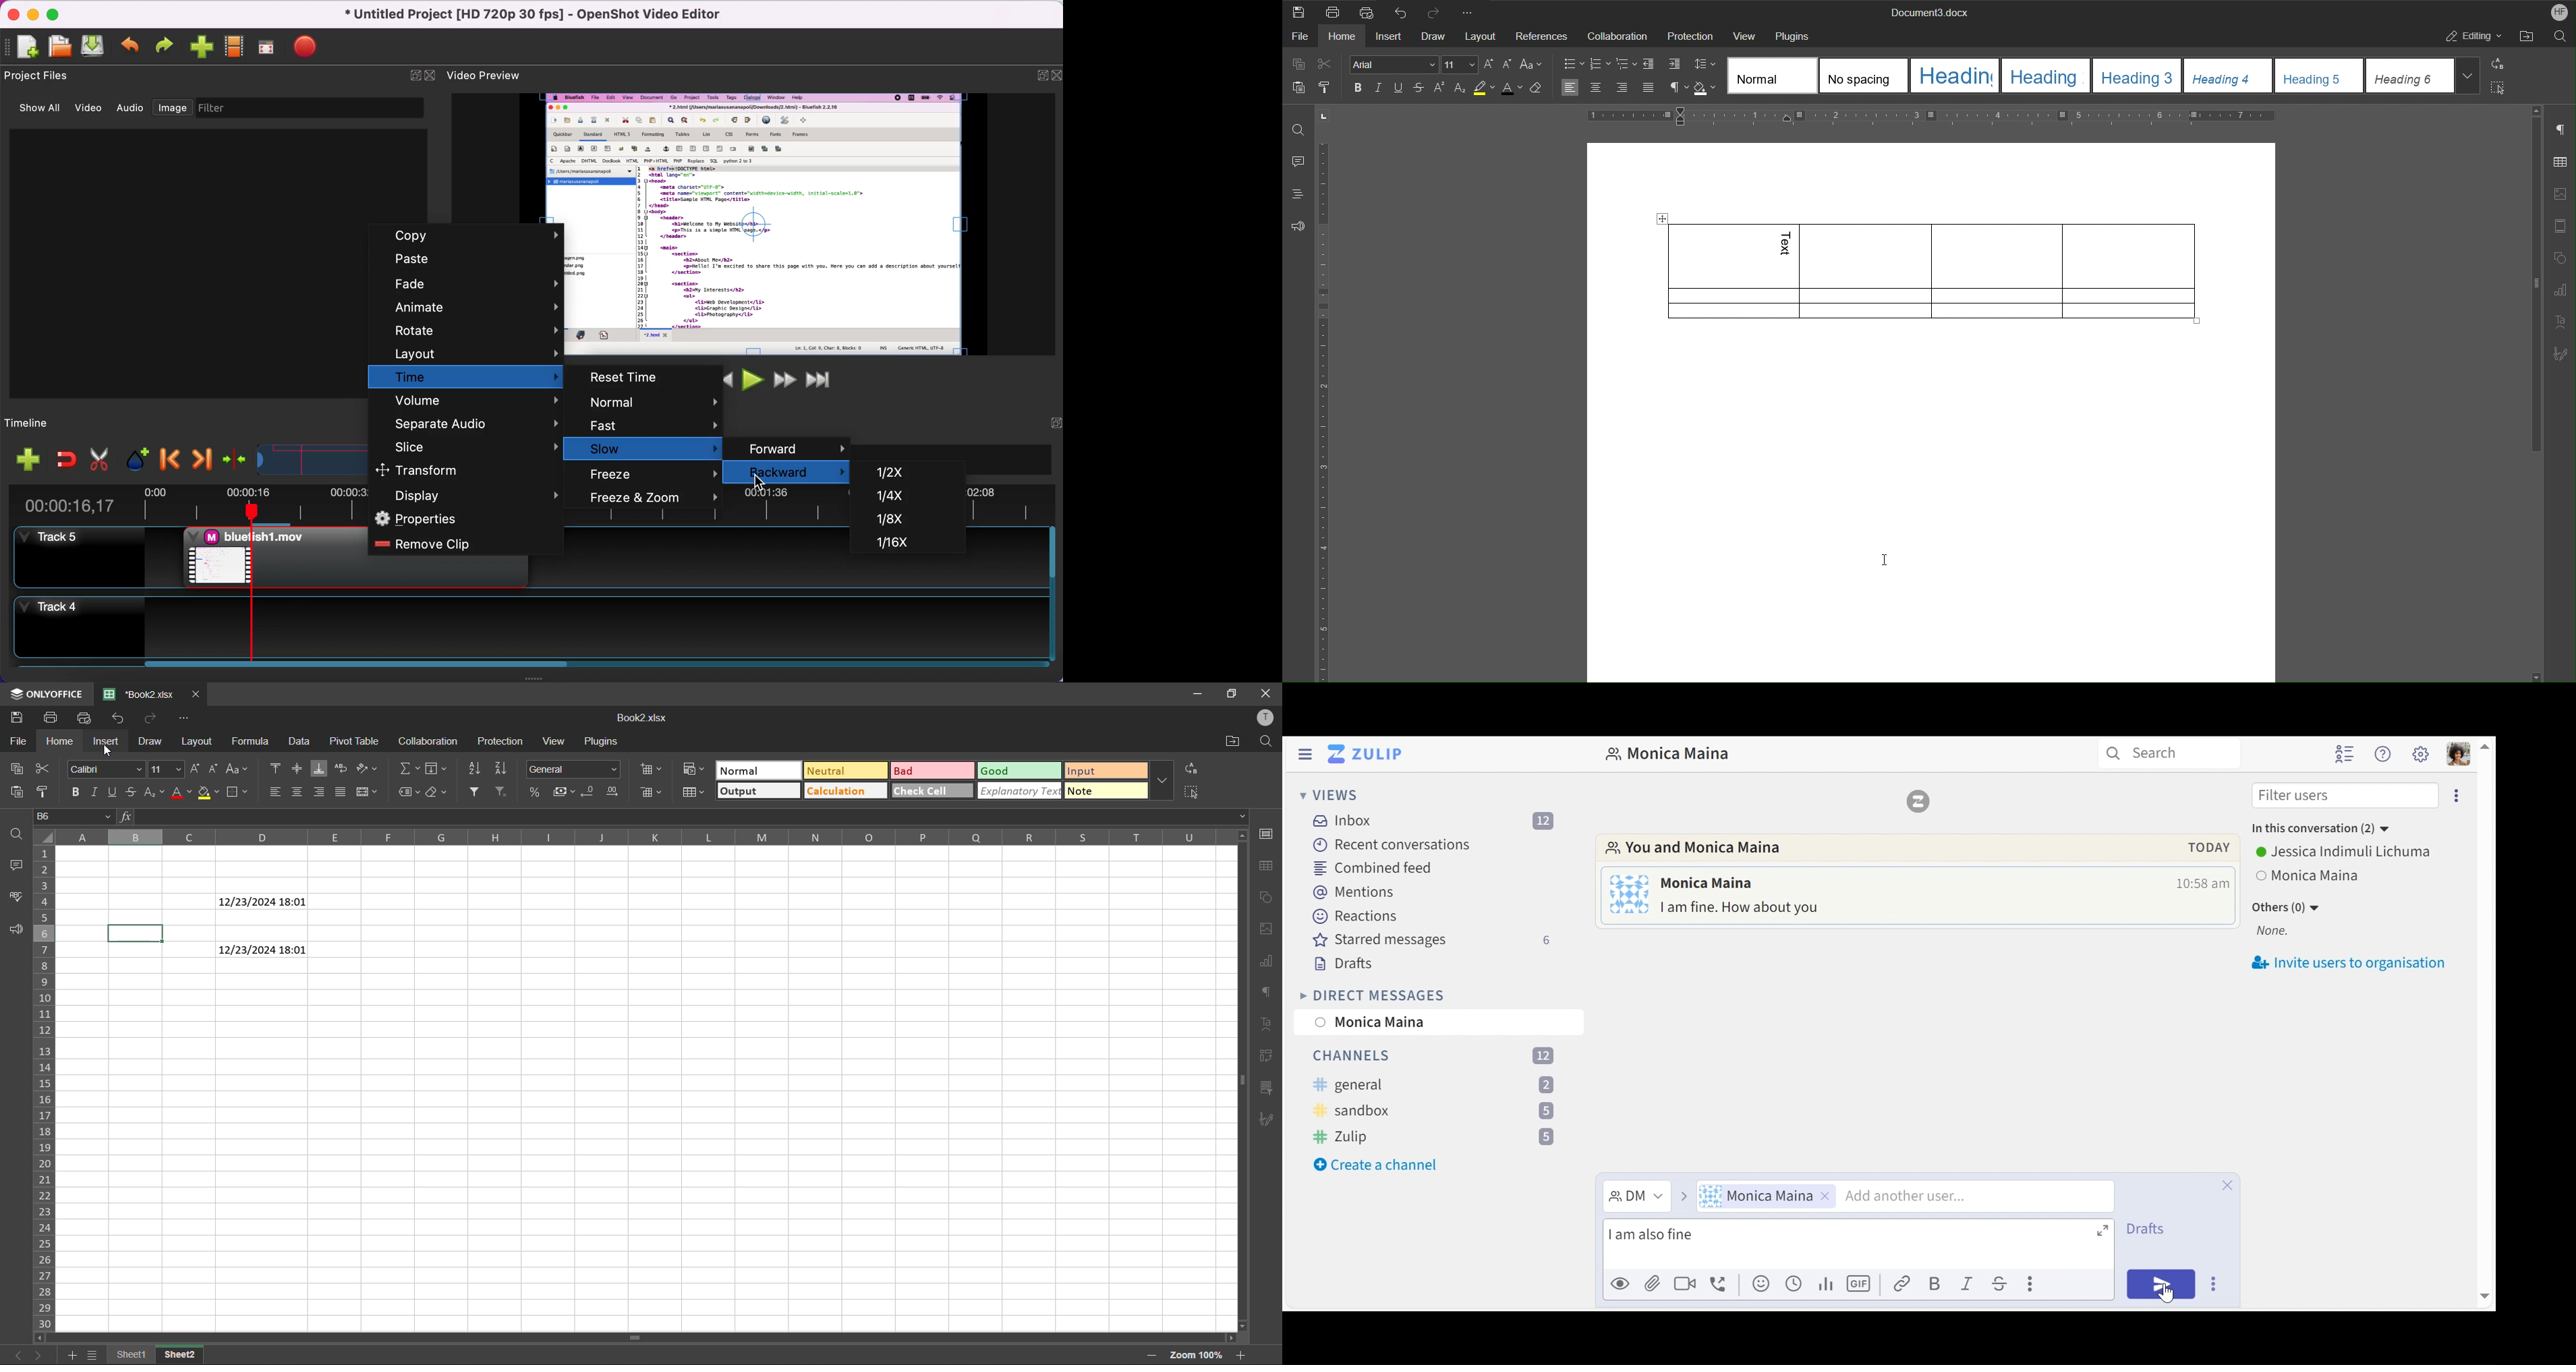 The width and height of the screenshot is (2576, 1372). I want to click on insert, so click(106, 743).